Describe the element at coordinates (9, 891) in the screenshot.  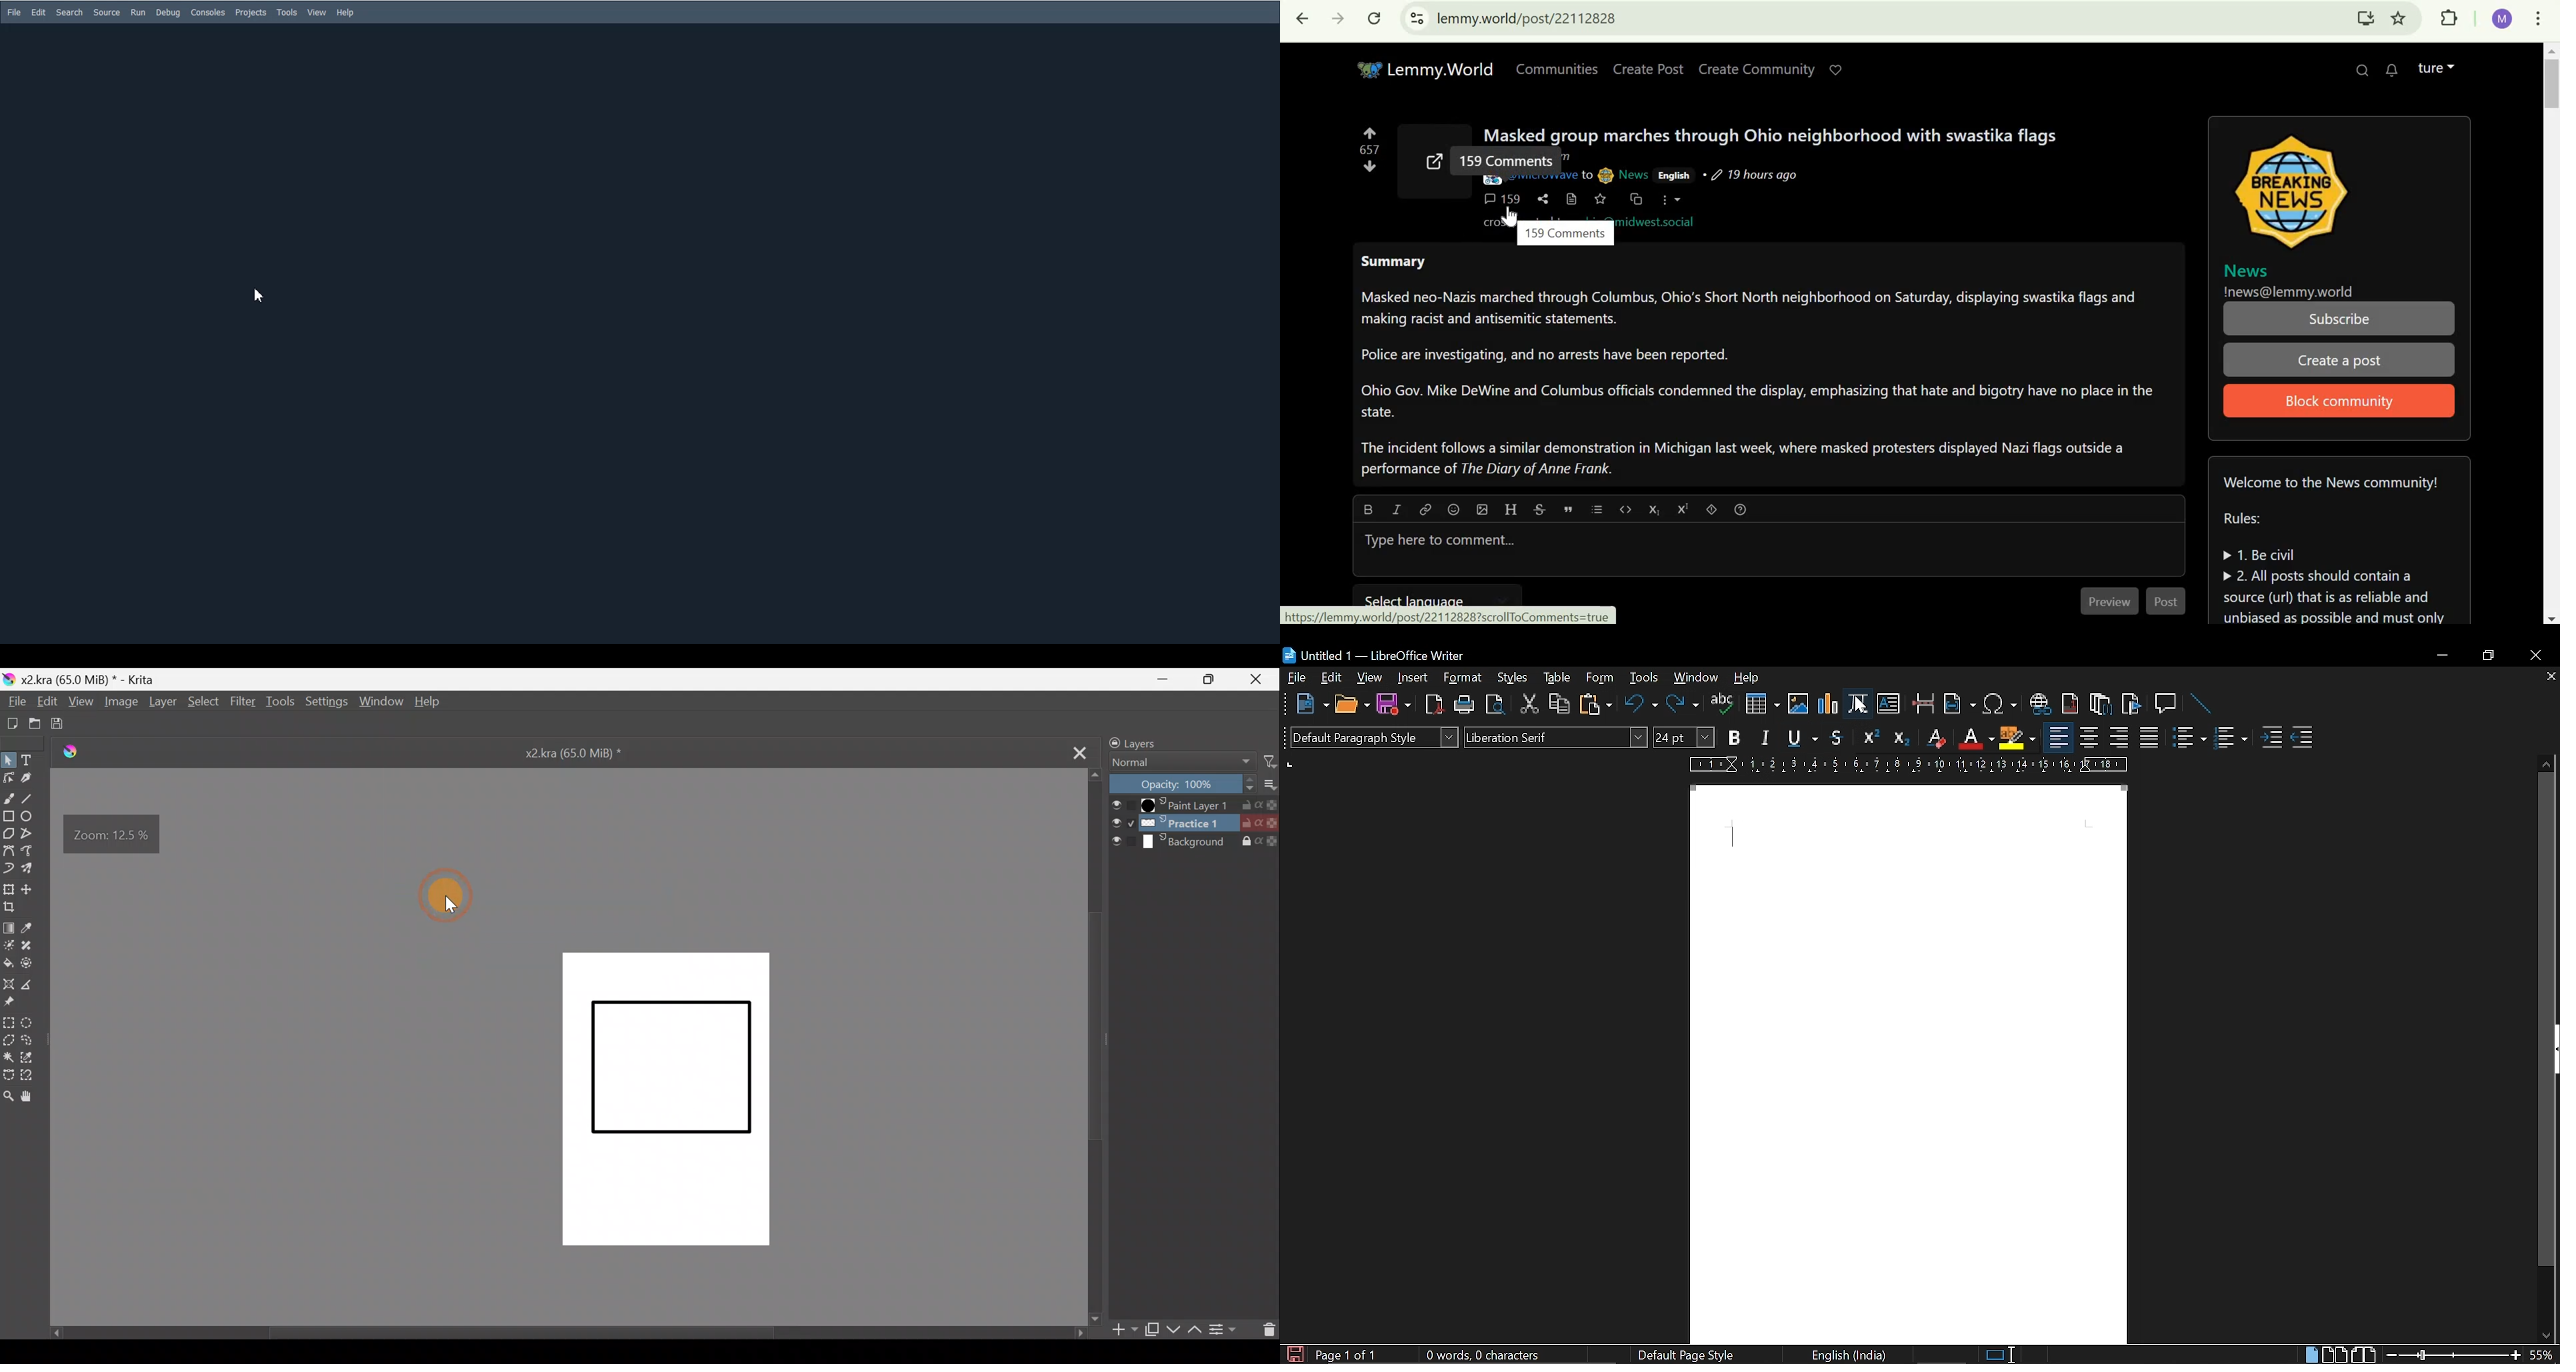
I see `Transform a layer/selection` at that location.